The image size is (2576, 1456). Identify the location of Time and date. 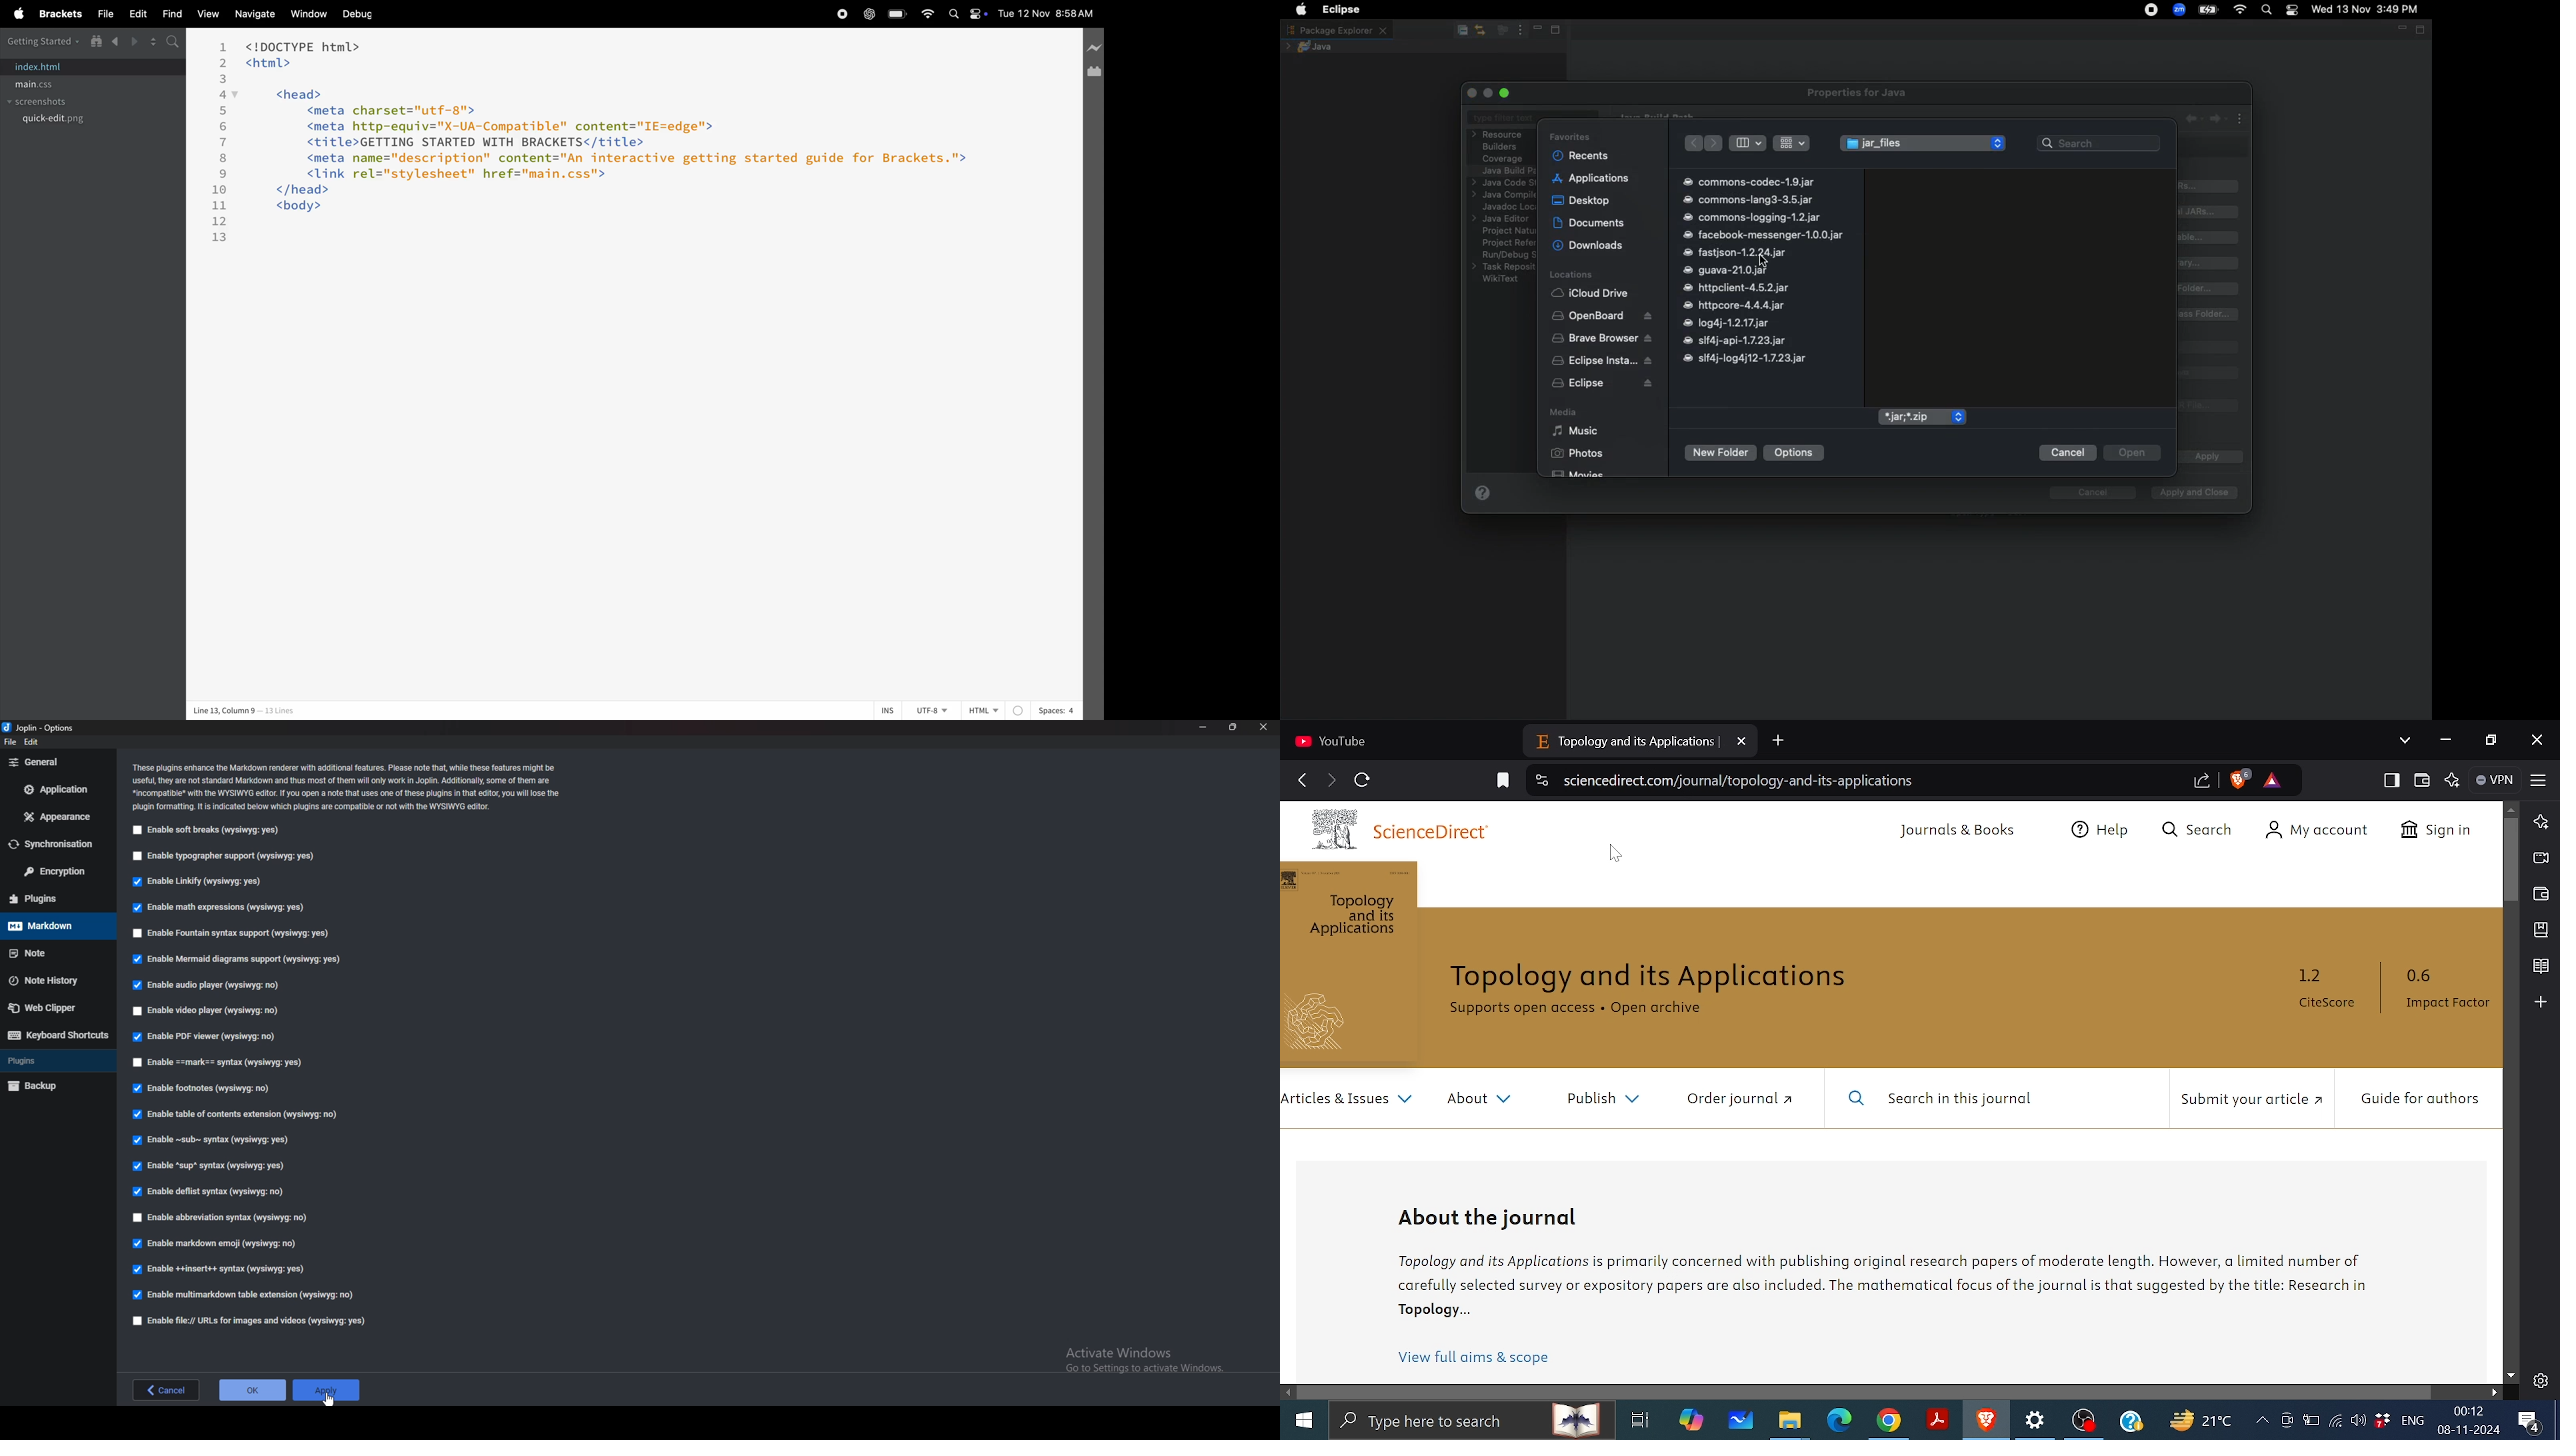
(2471, 1420).